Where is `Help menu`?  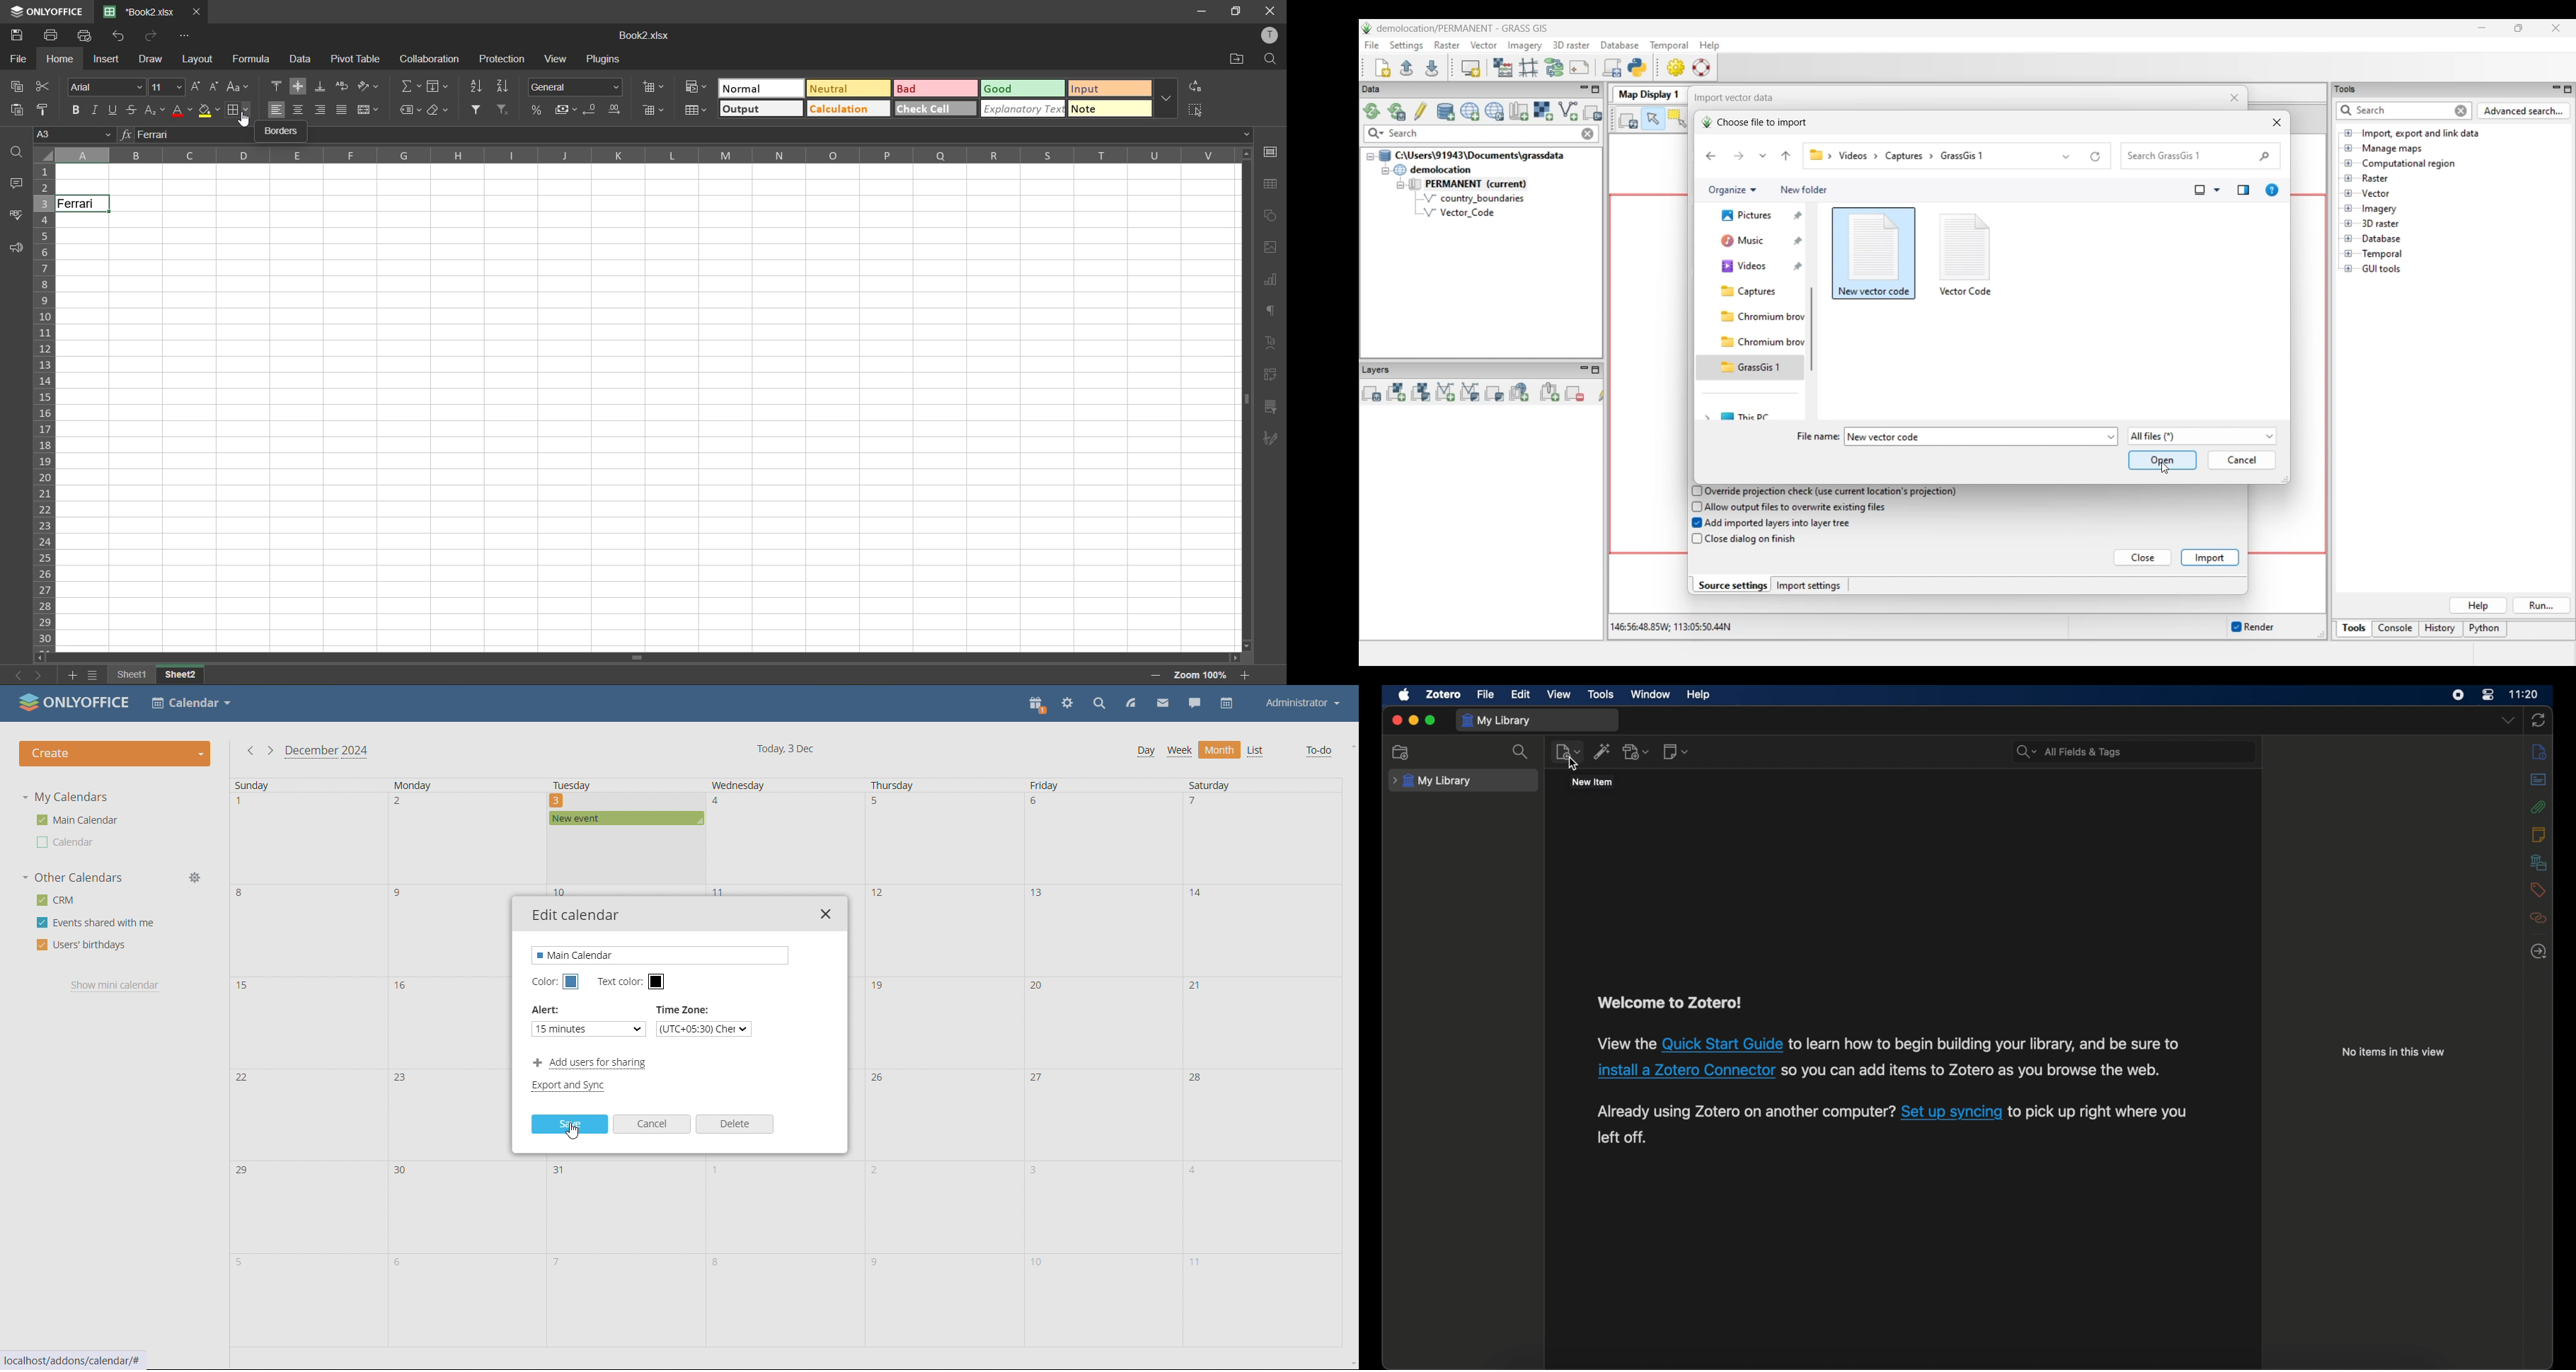
Help menu is located at coordinates (1710, 45).